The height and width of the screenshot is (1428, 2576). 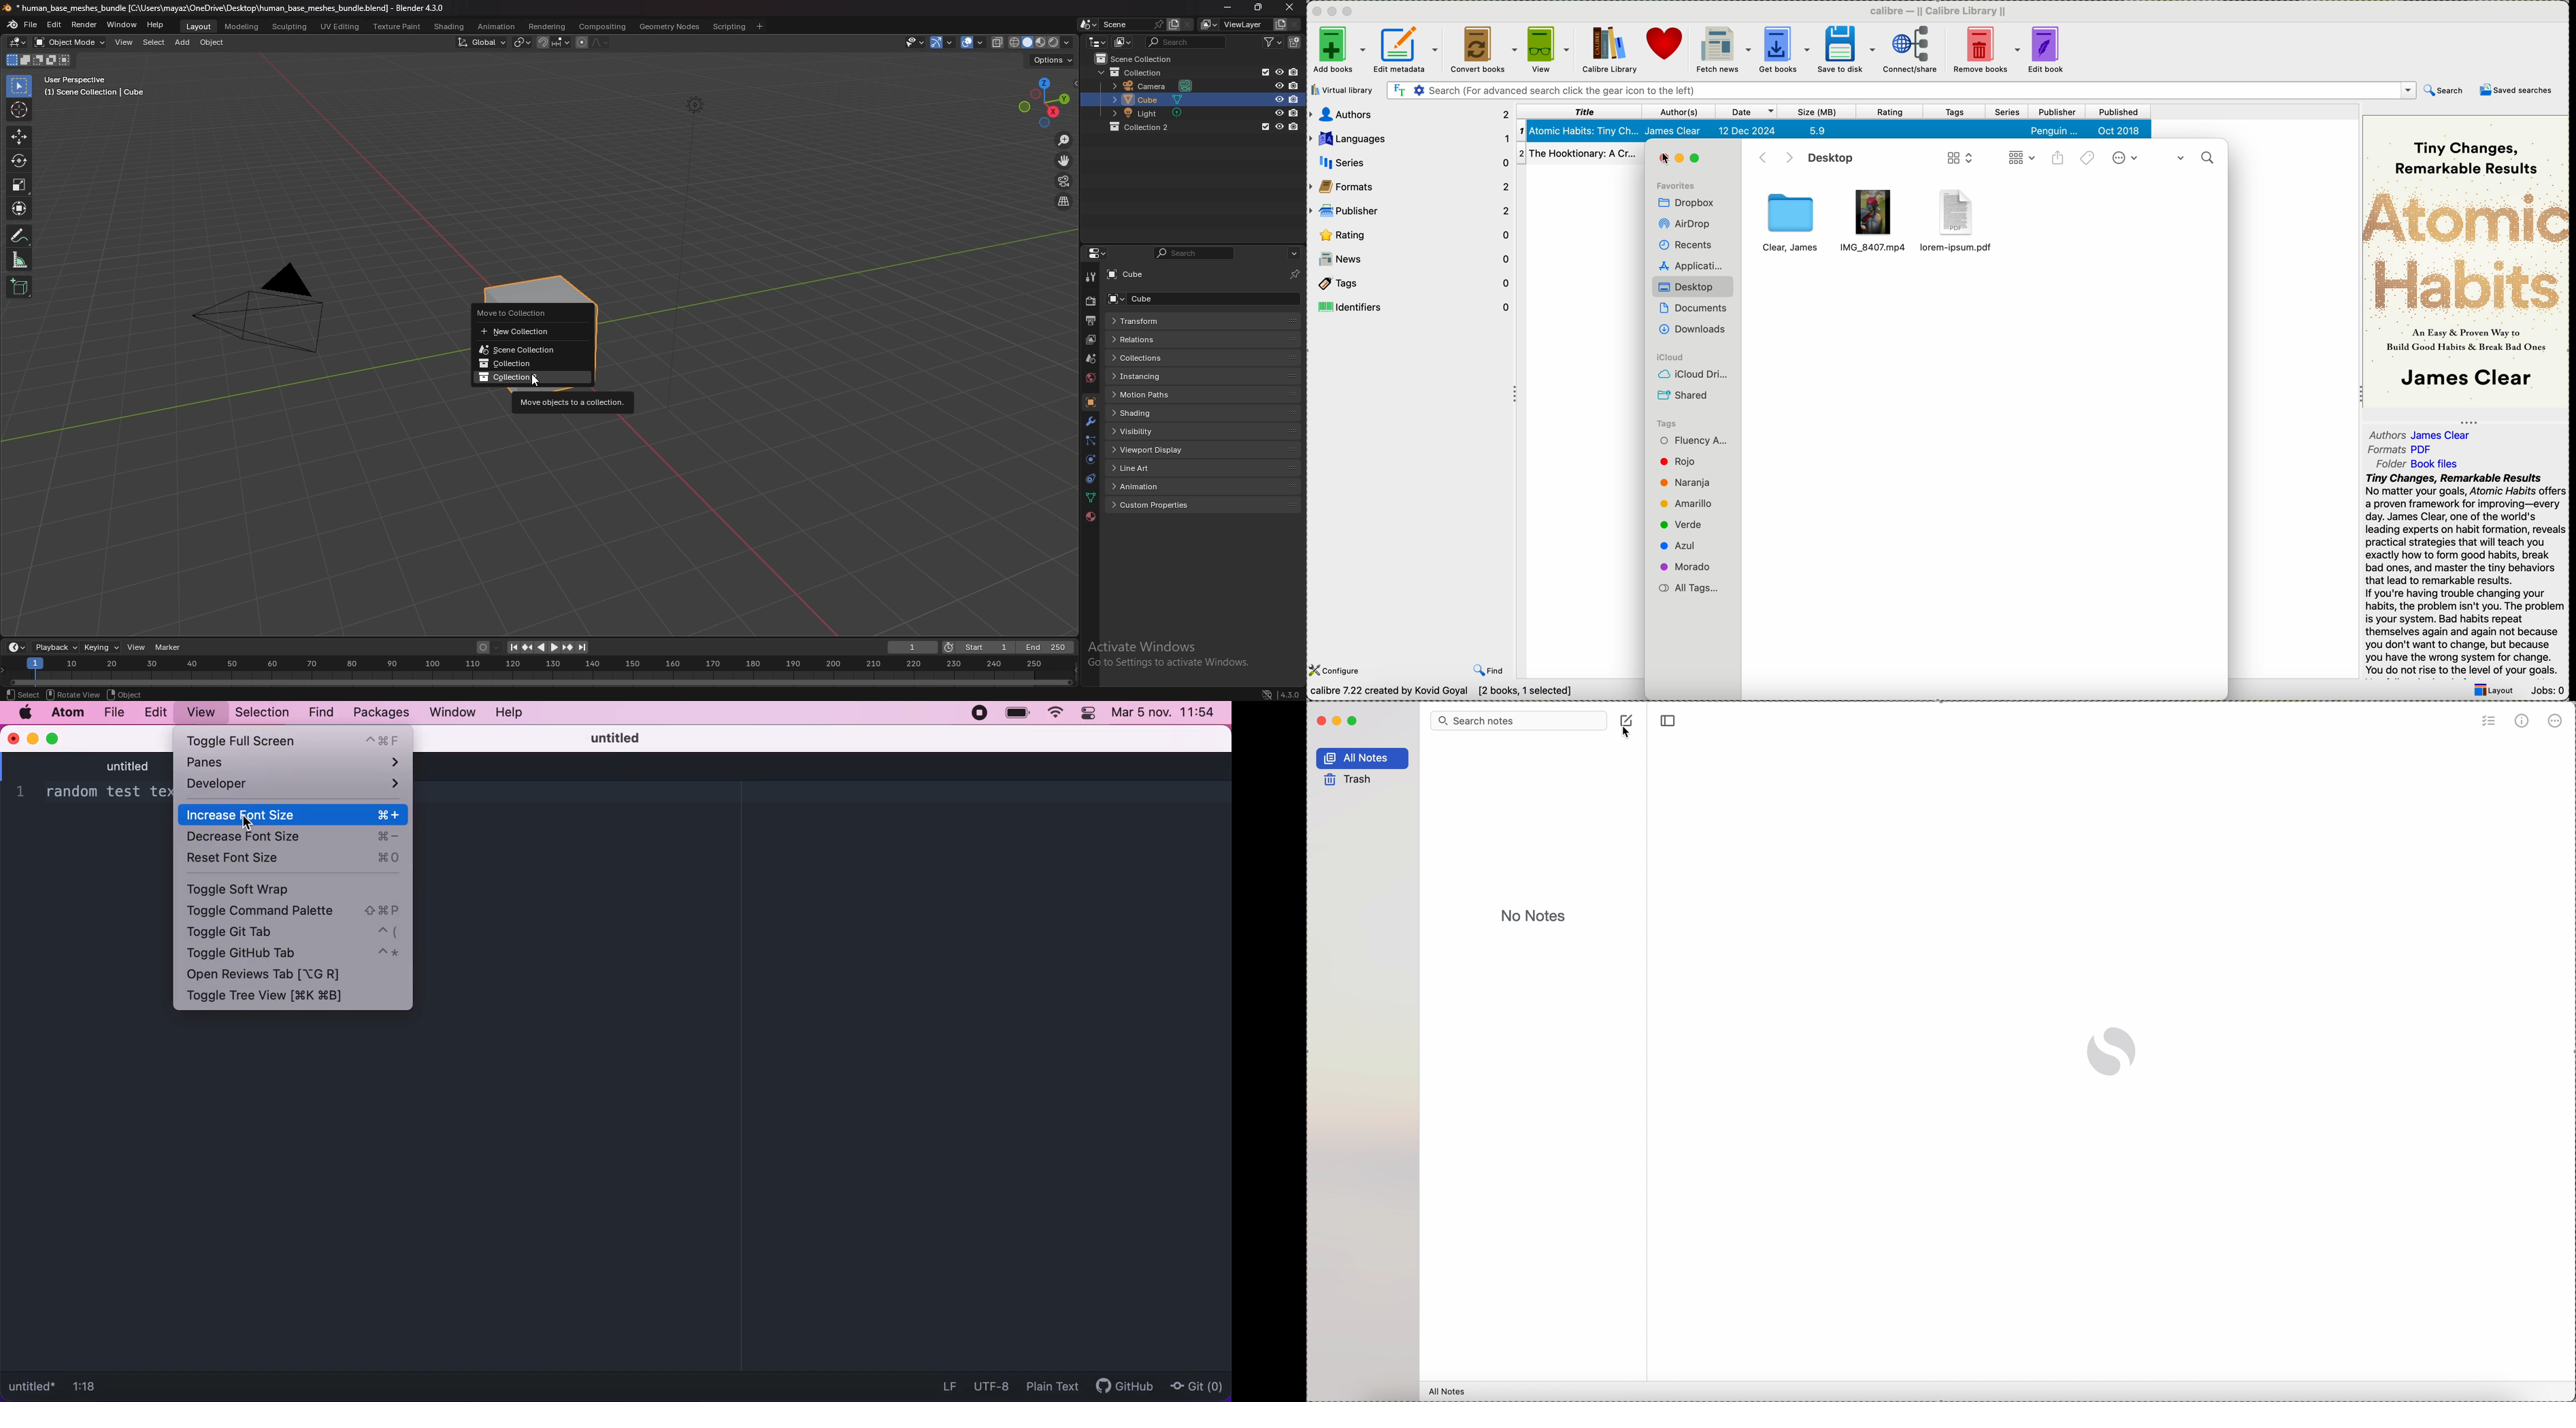 I want to click on custom properties, so click(x=1162, y=506).